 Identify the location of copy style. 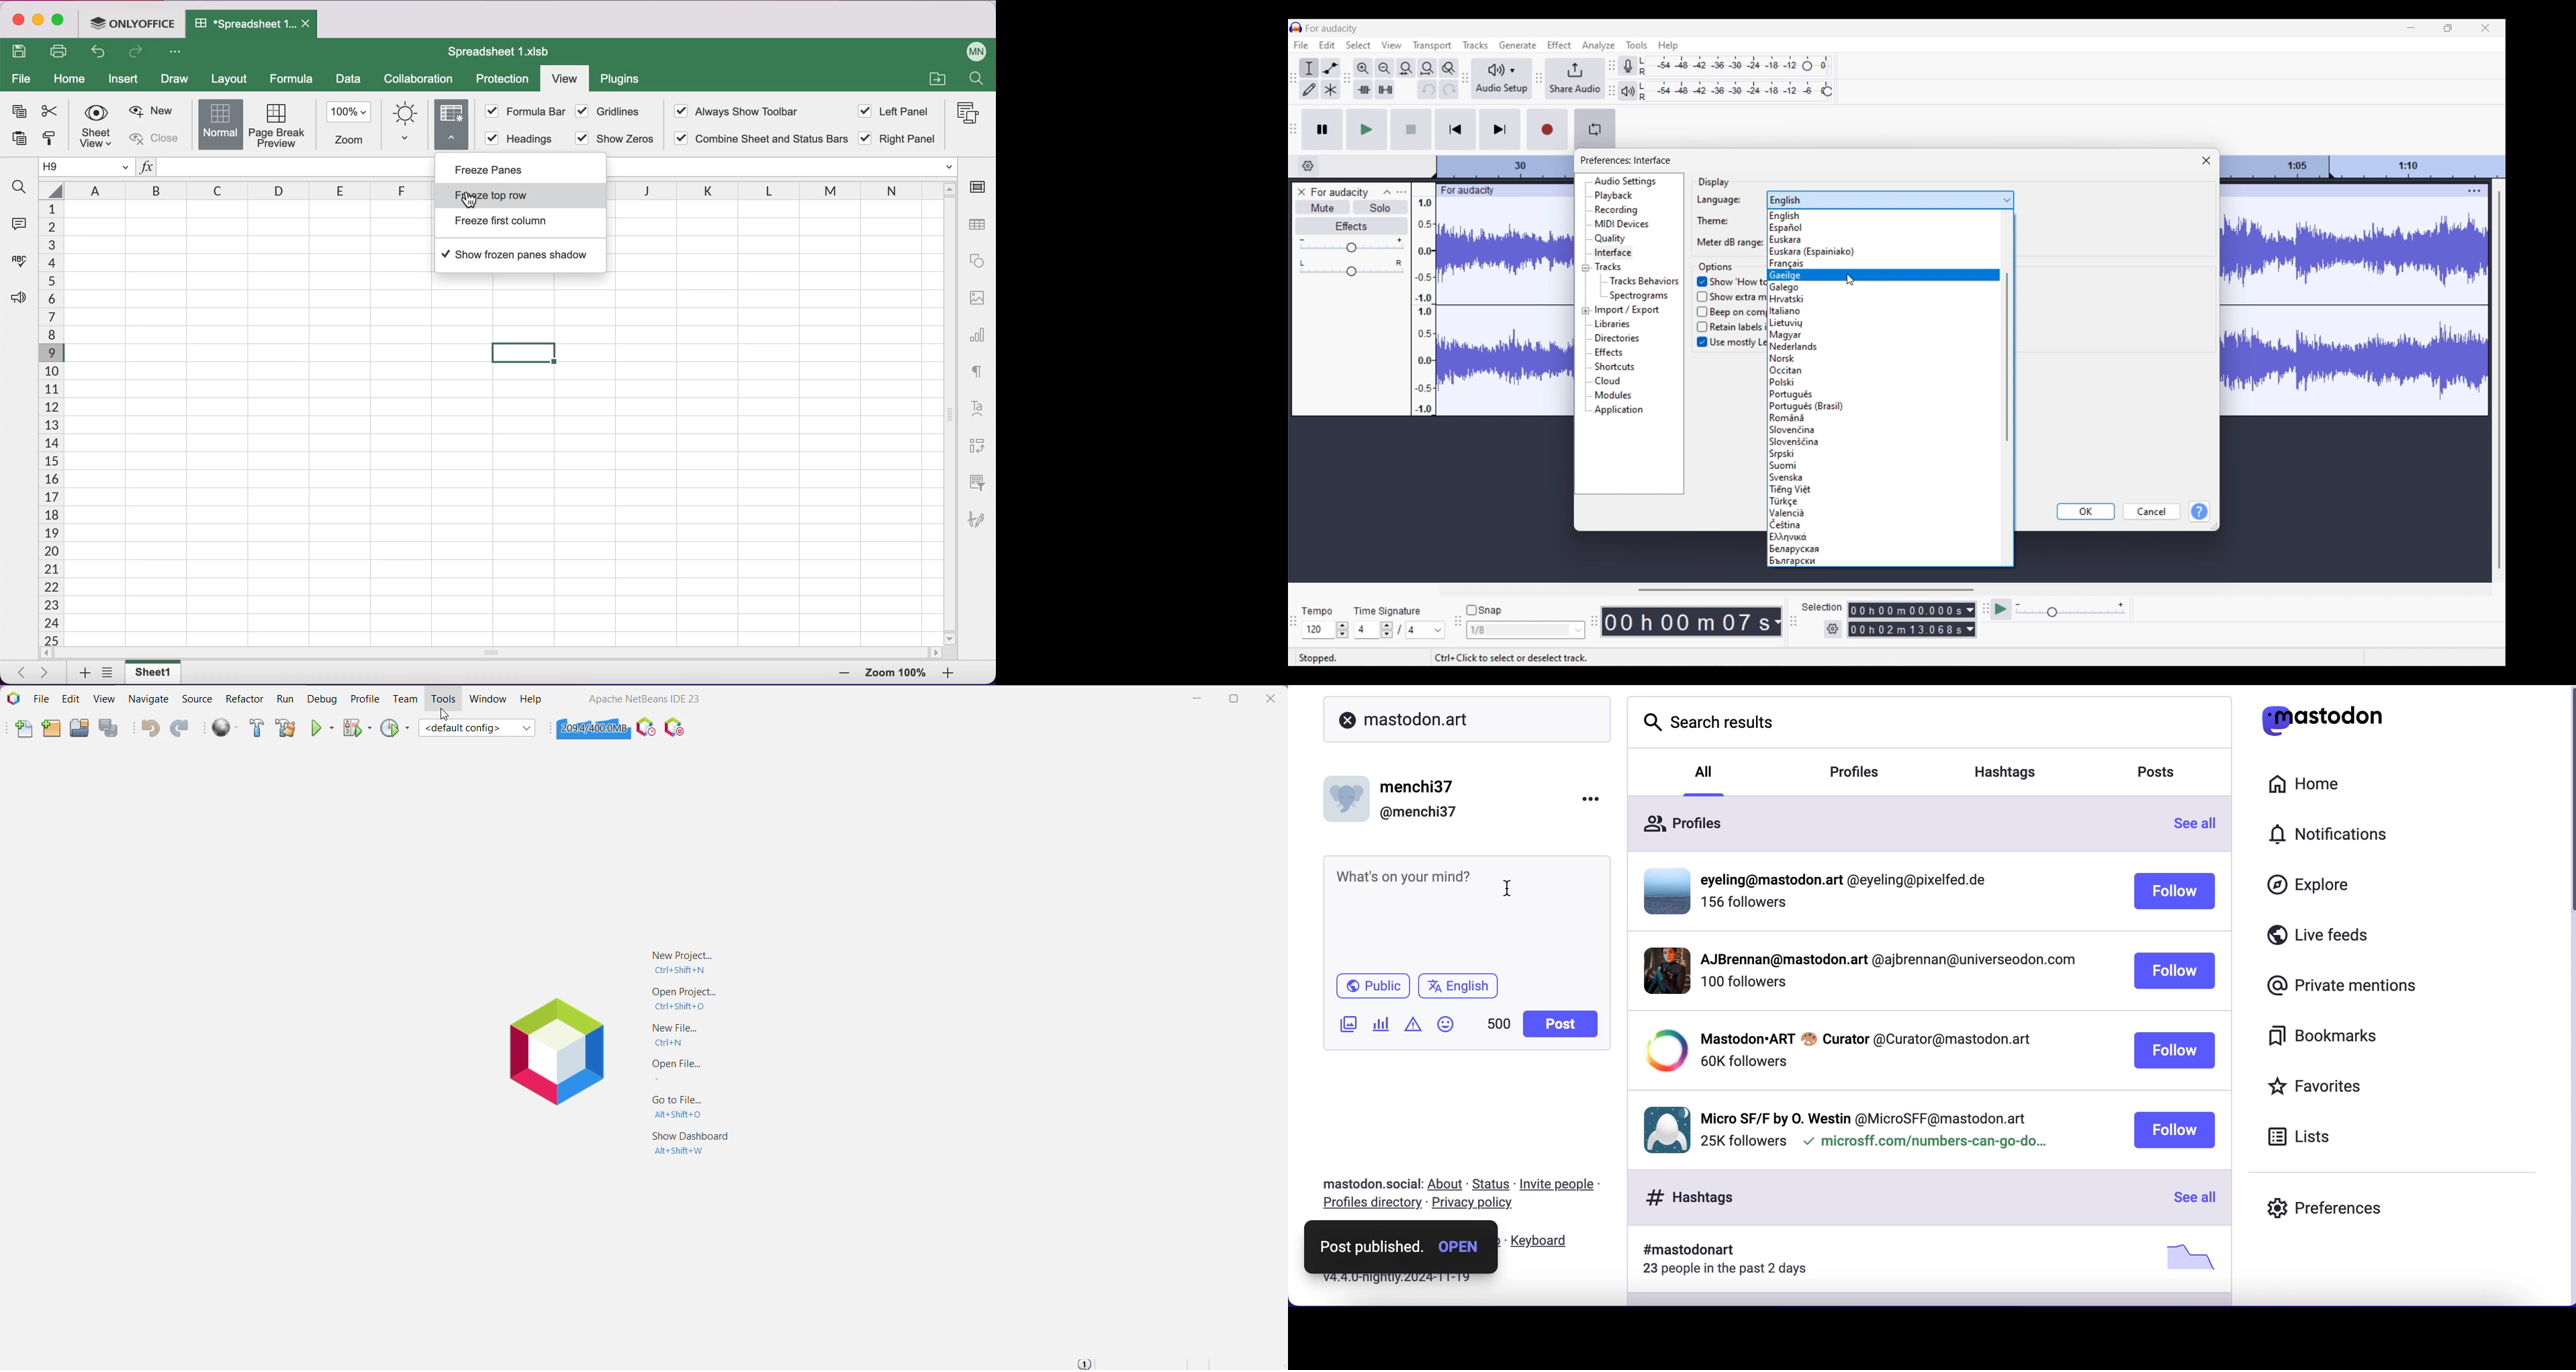
(53, 141).